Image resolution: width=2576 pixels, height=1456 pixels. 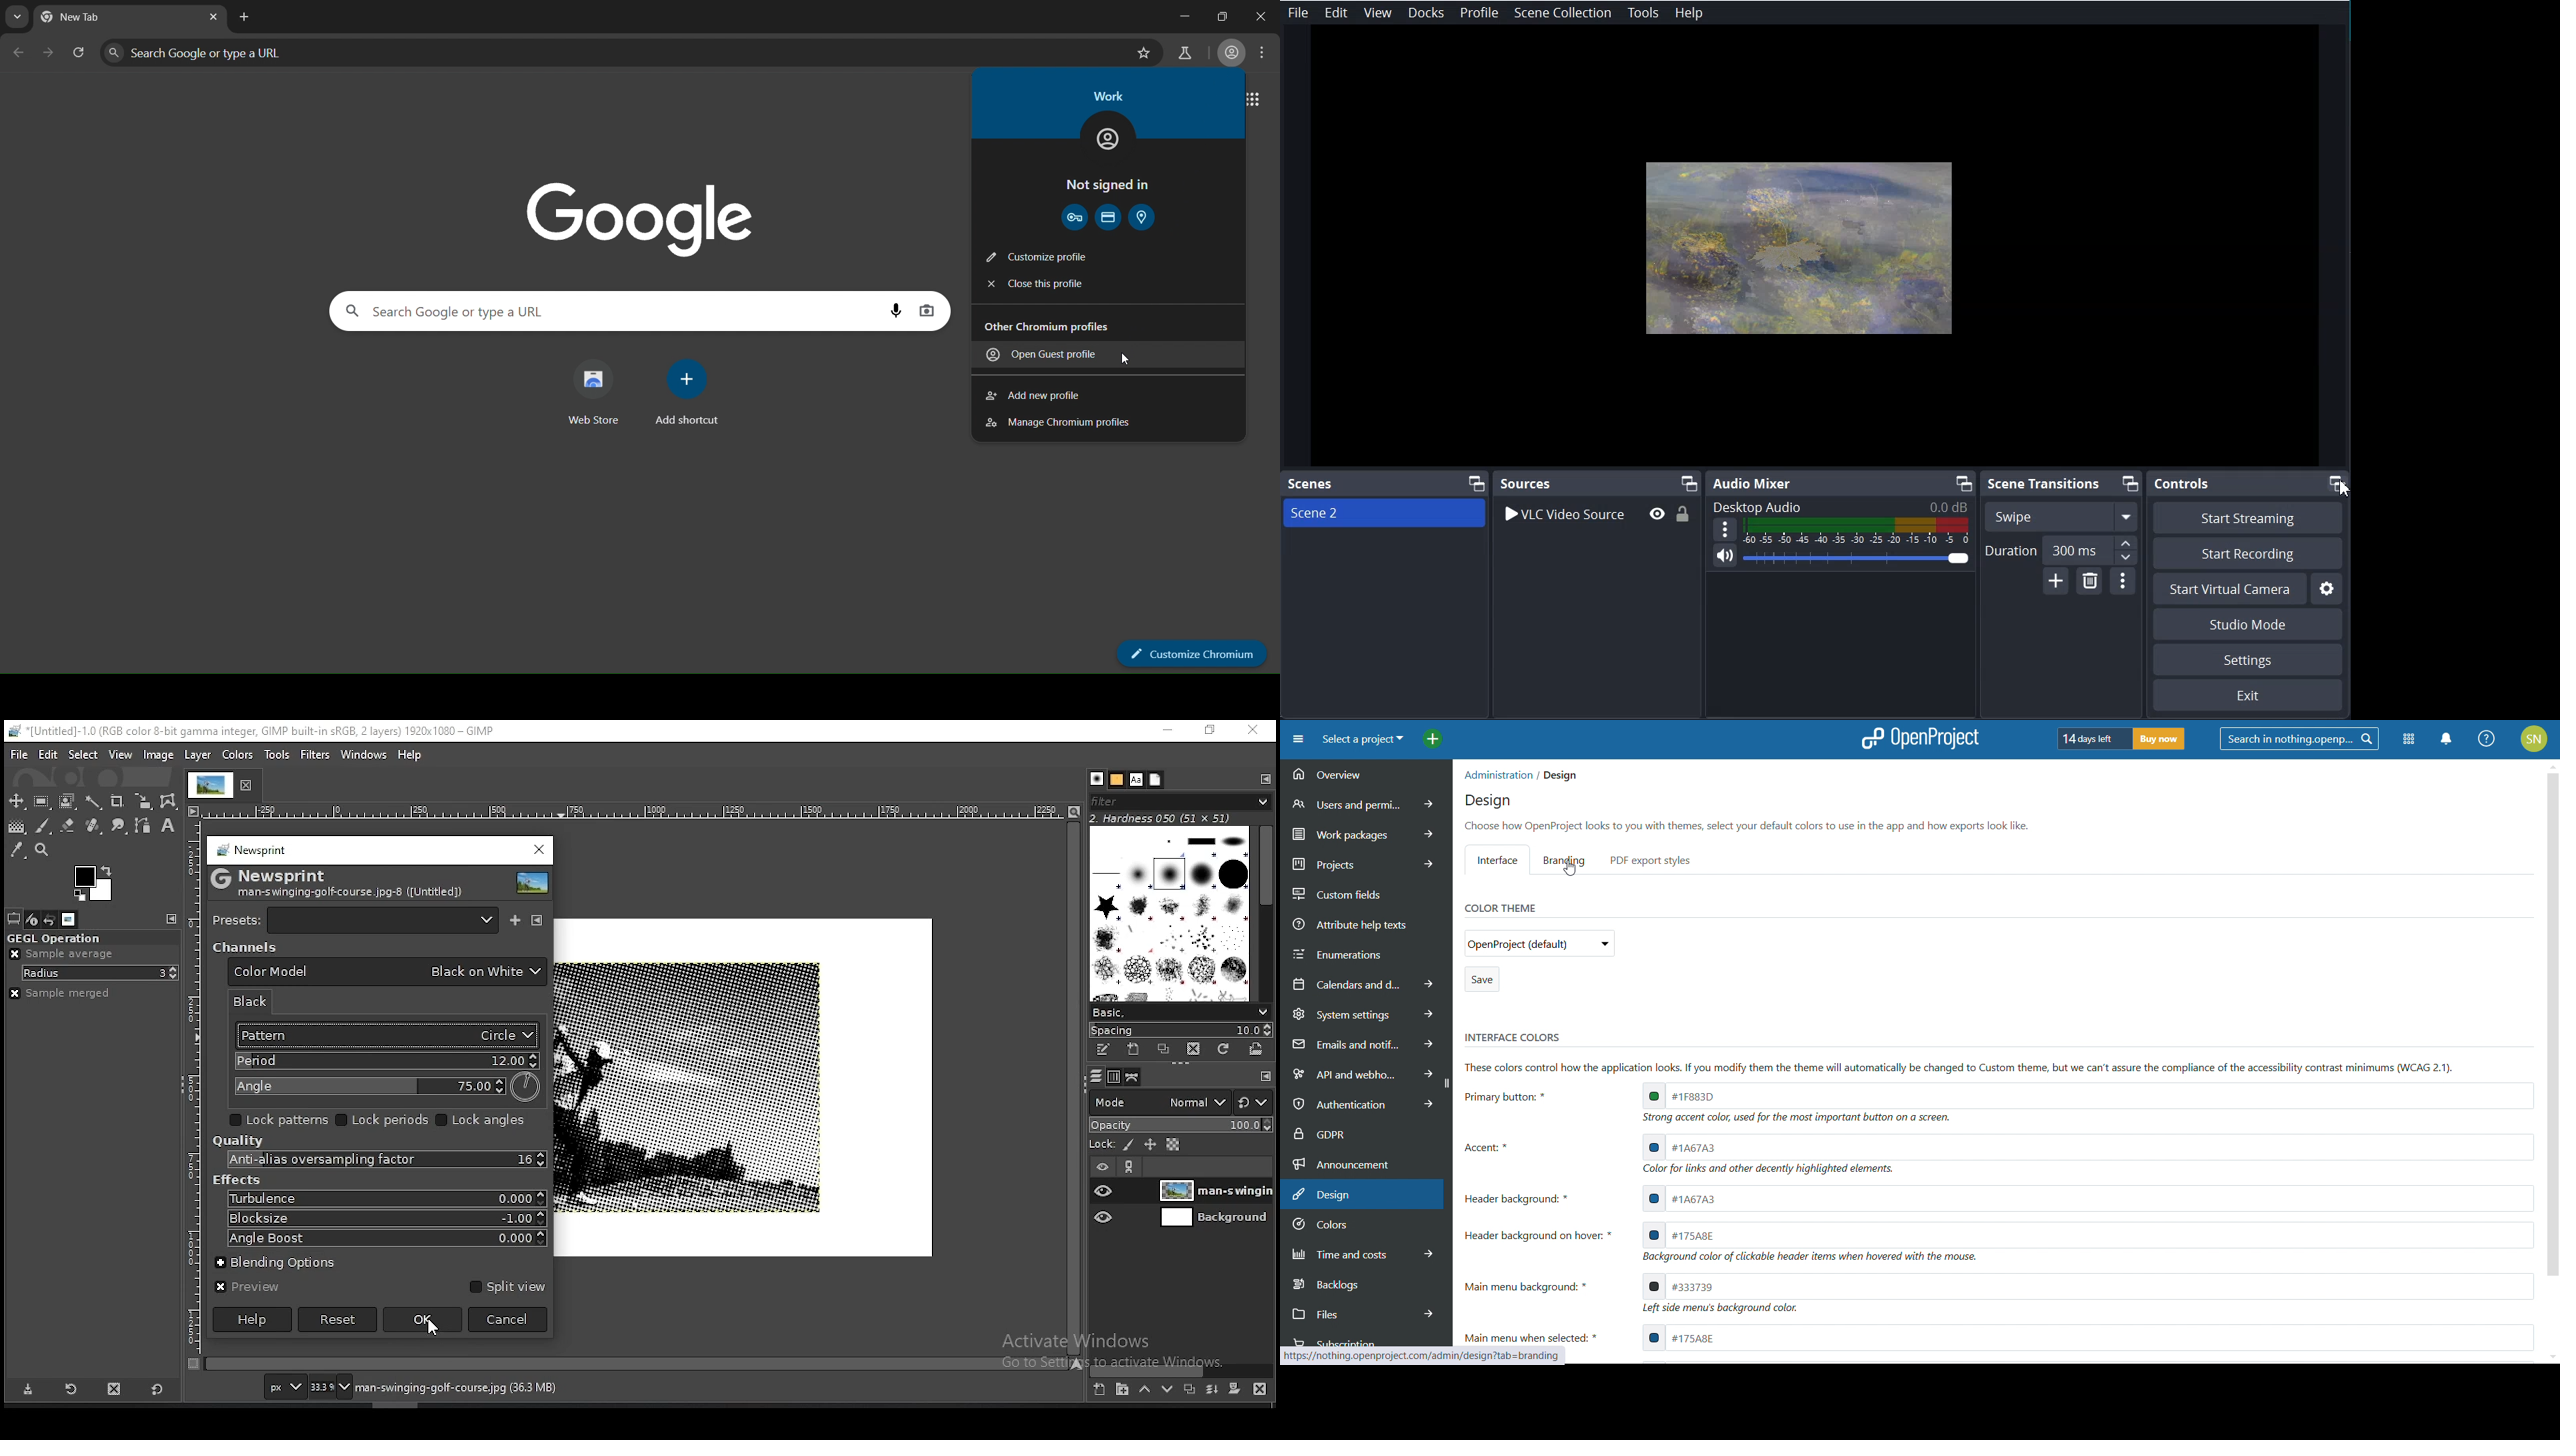 I want to click on menu, so click(x=1261, y=51).